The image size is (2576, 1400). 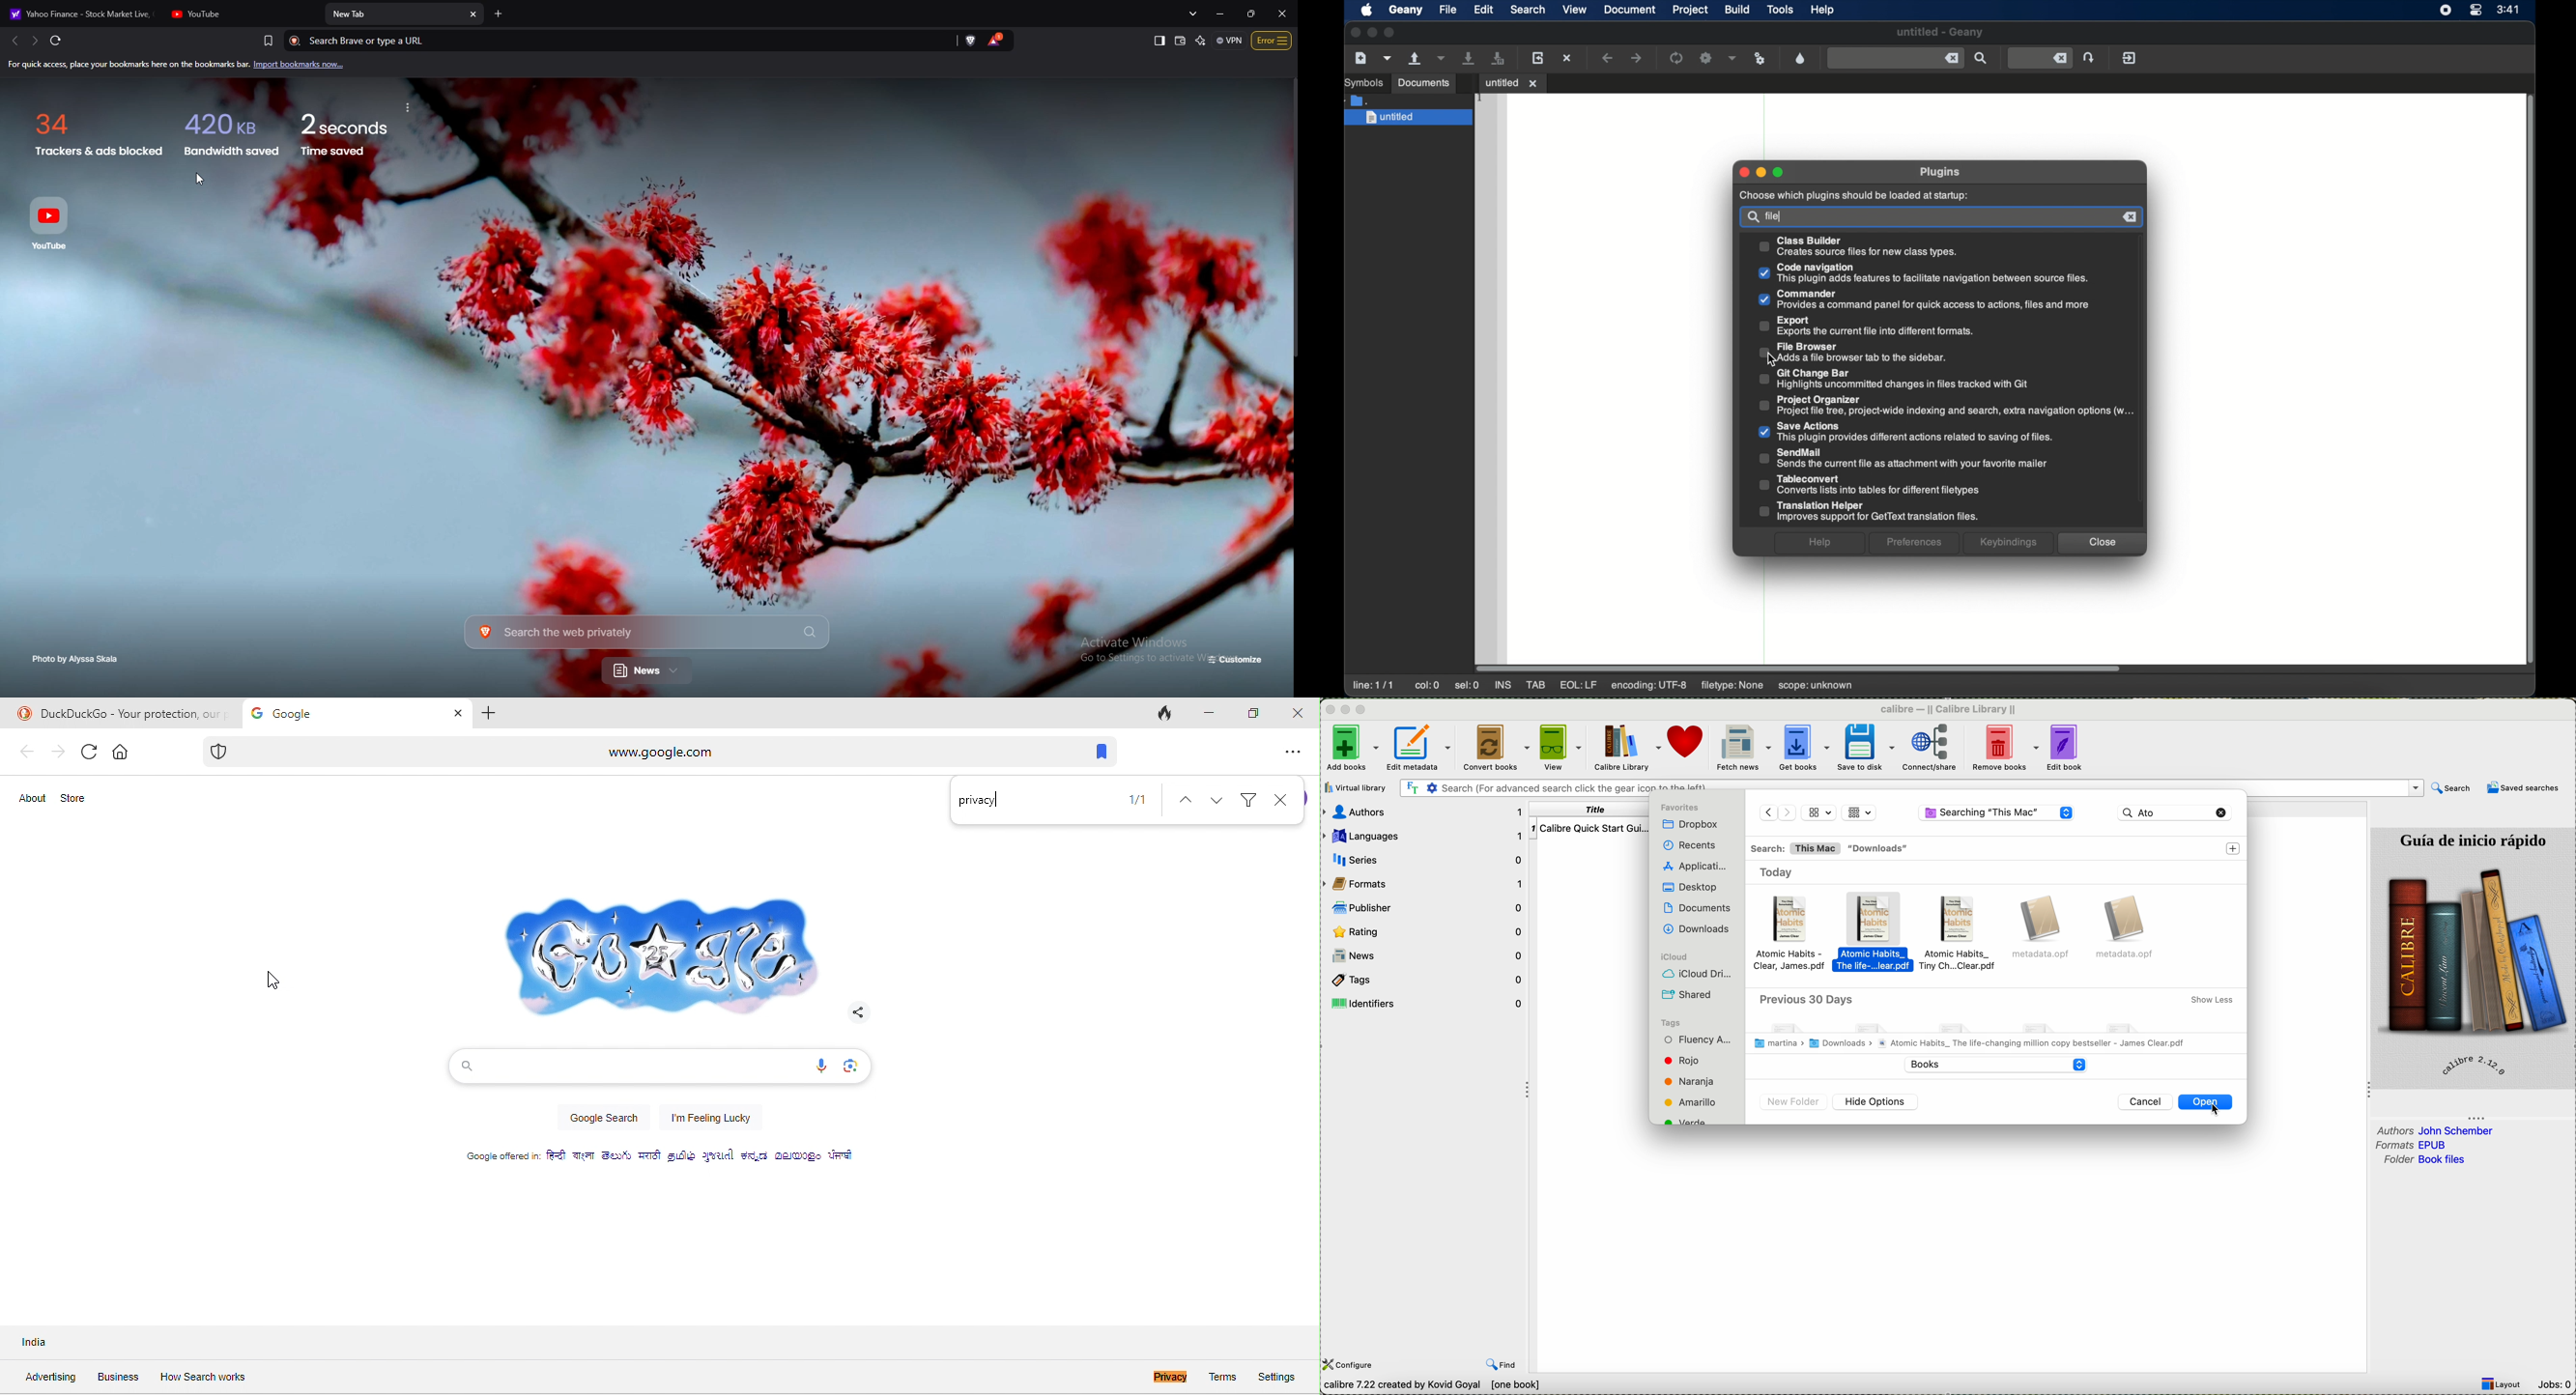 I want to click on option, so click(x=1293, y=752).